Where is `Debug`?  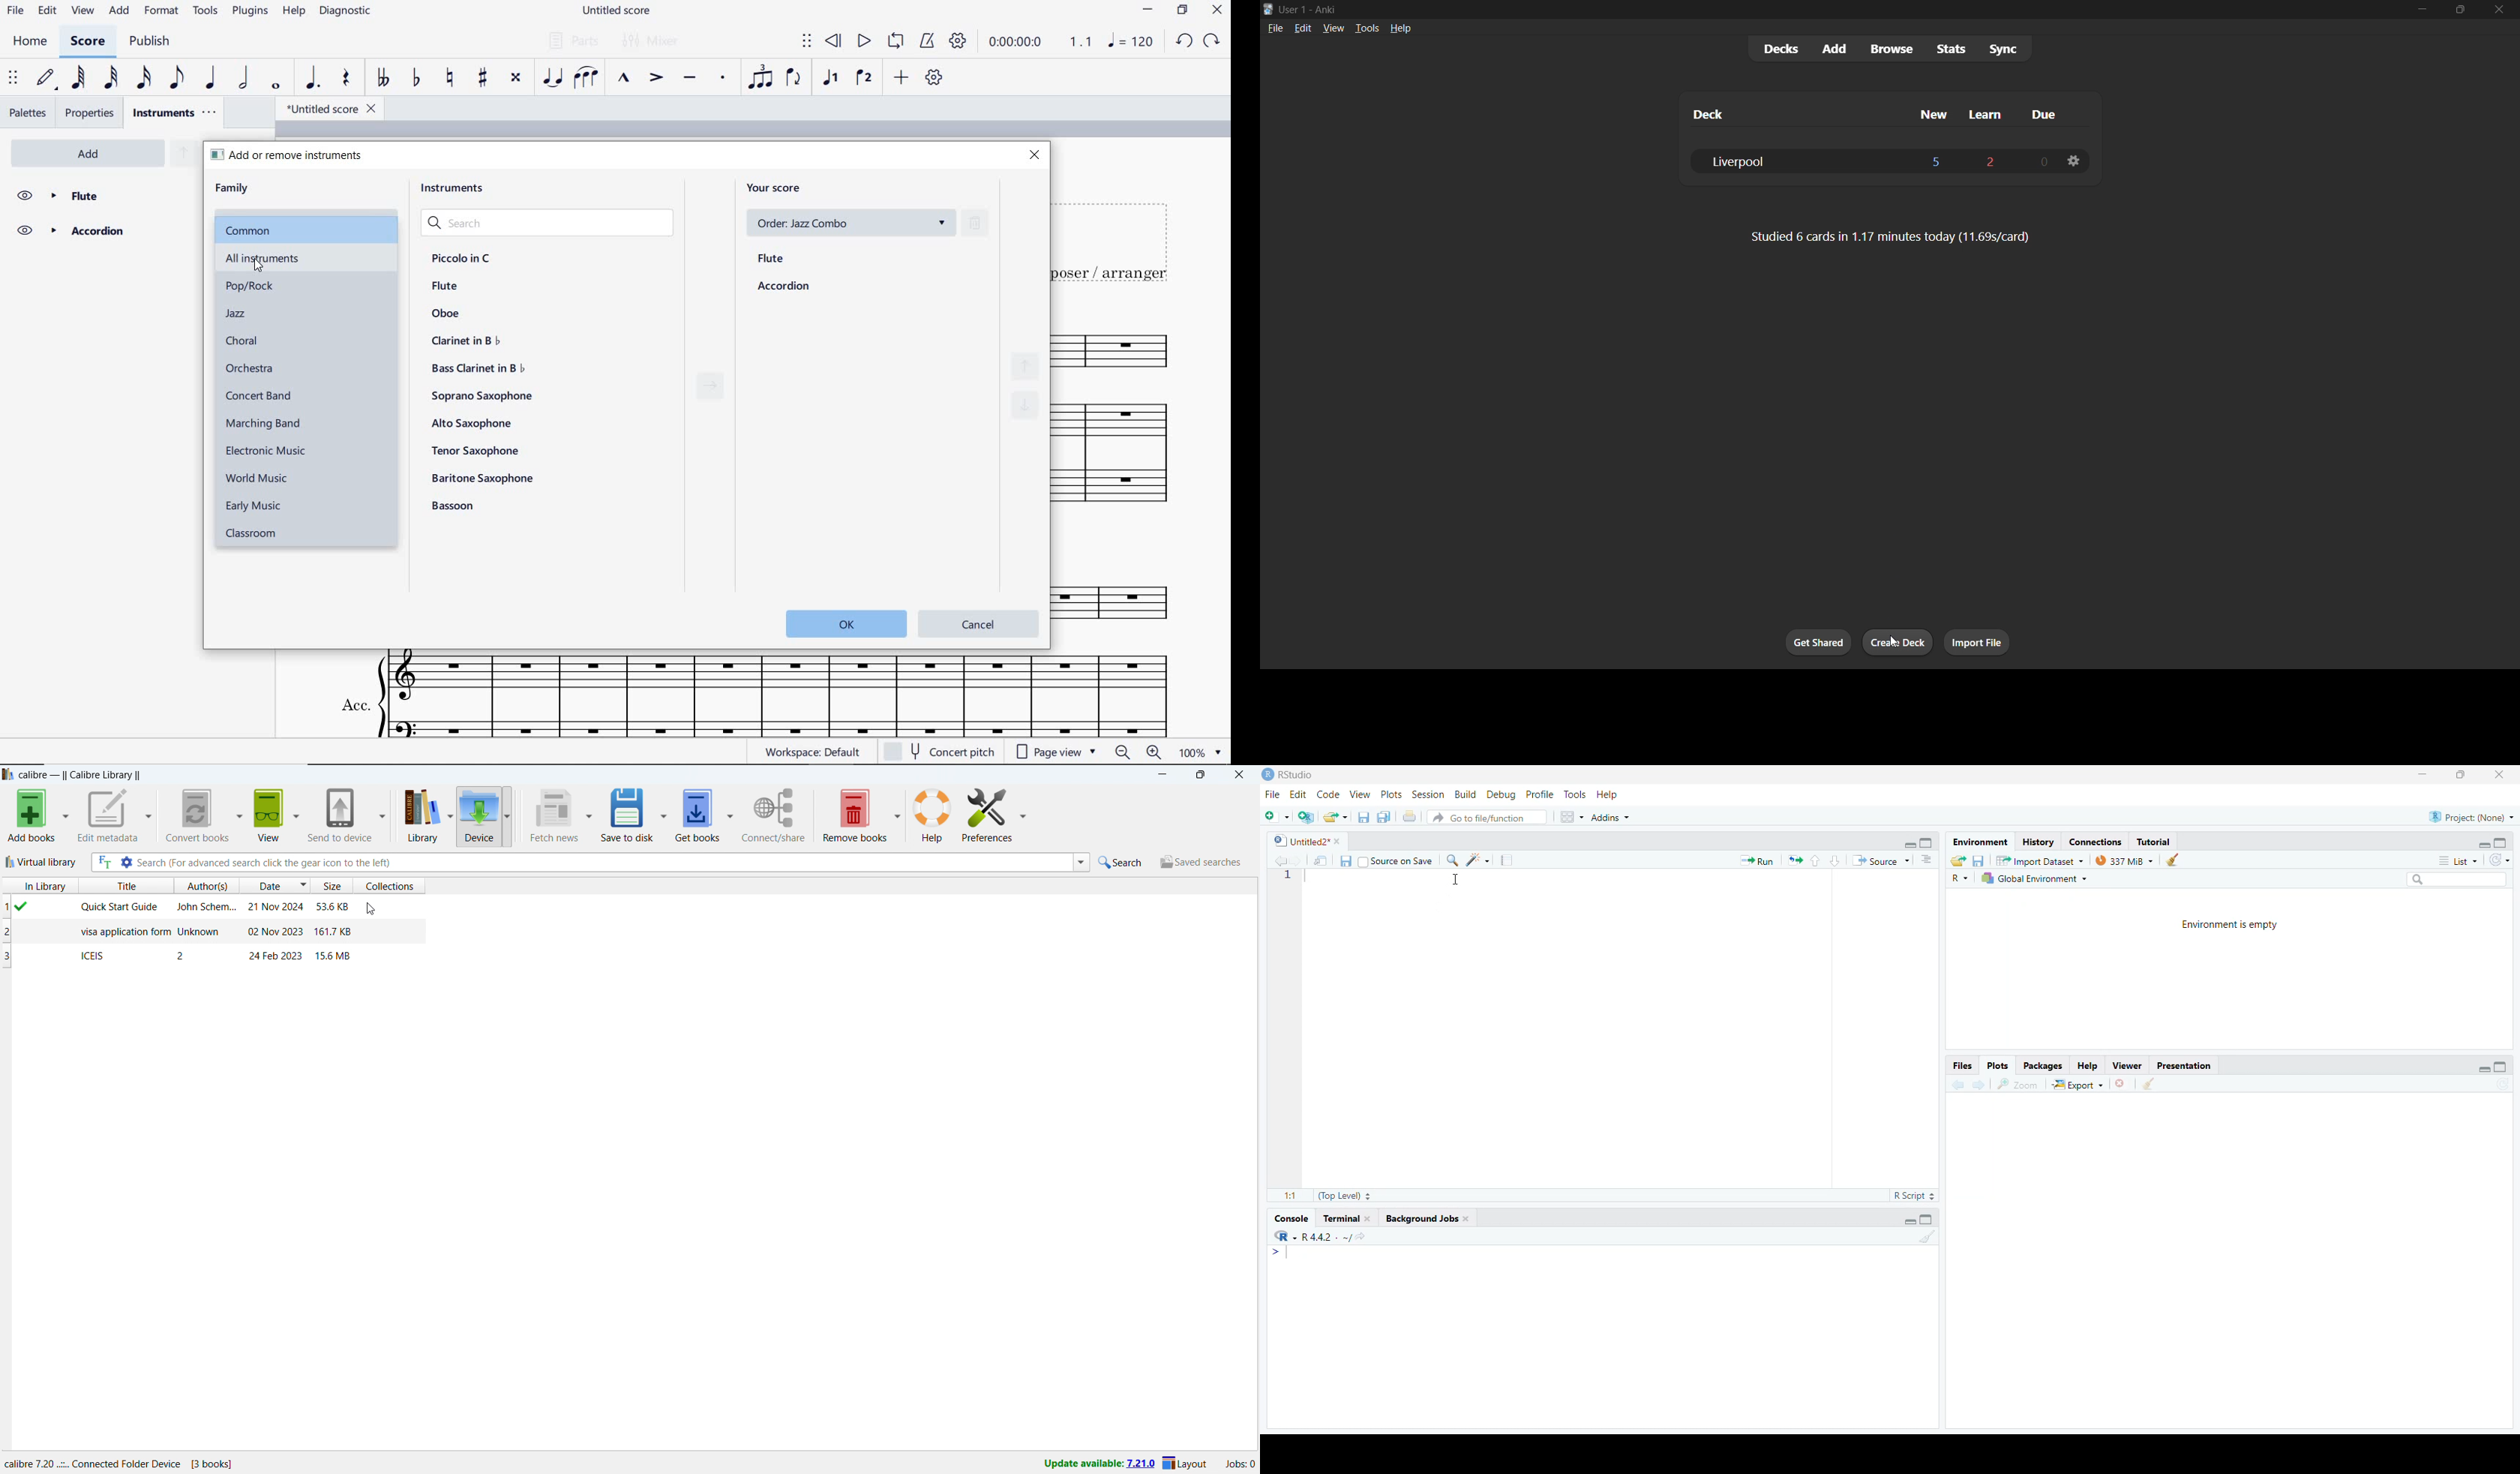
Debug is located at coordinates (1501, 794).